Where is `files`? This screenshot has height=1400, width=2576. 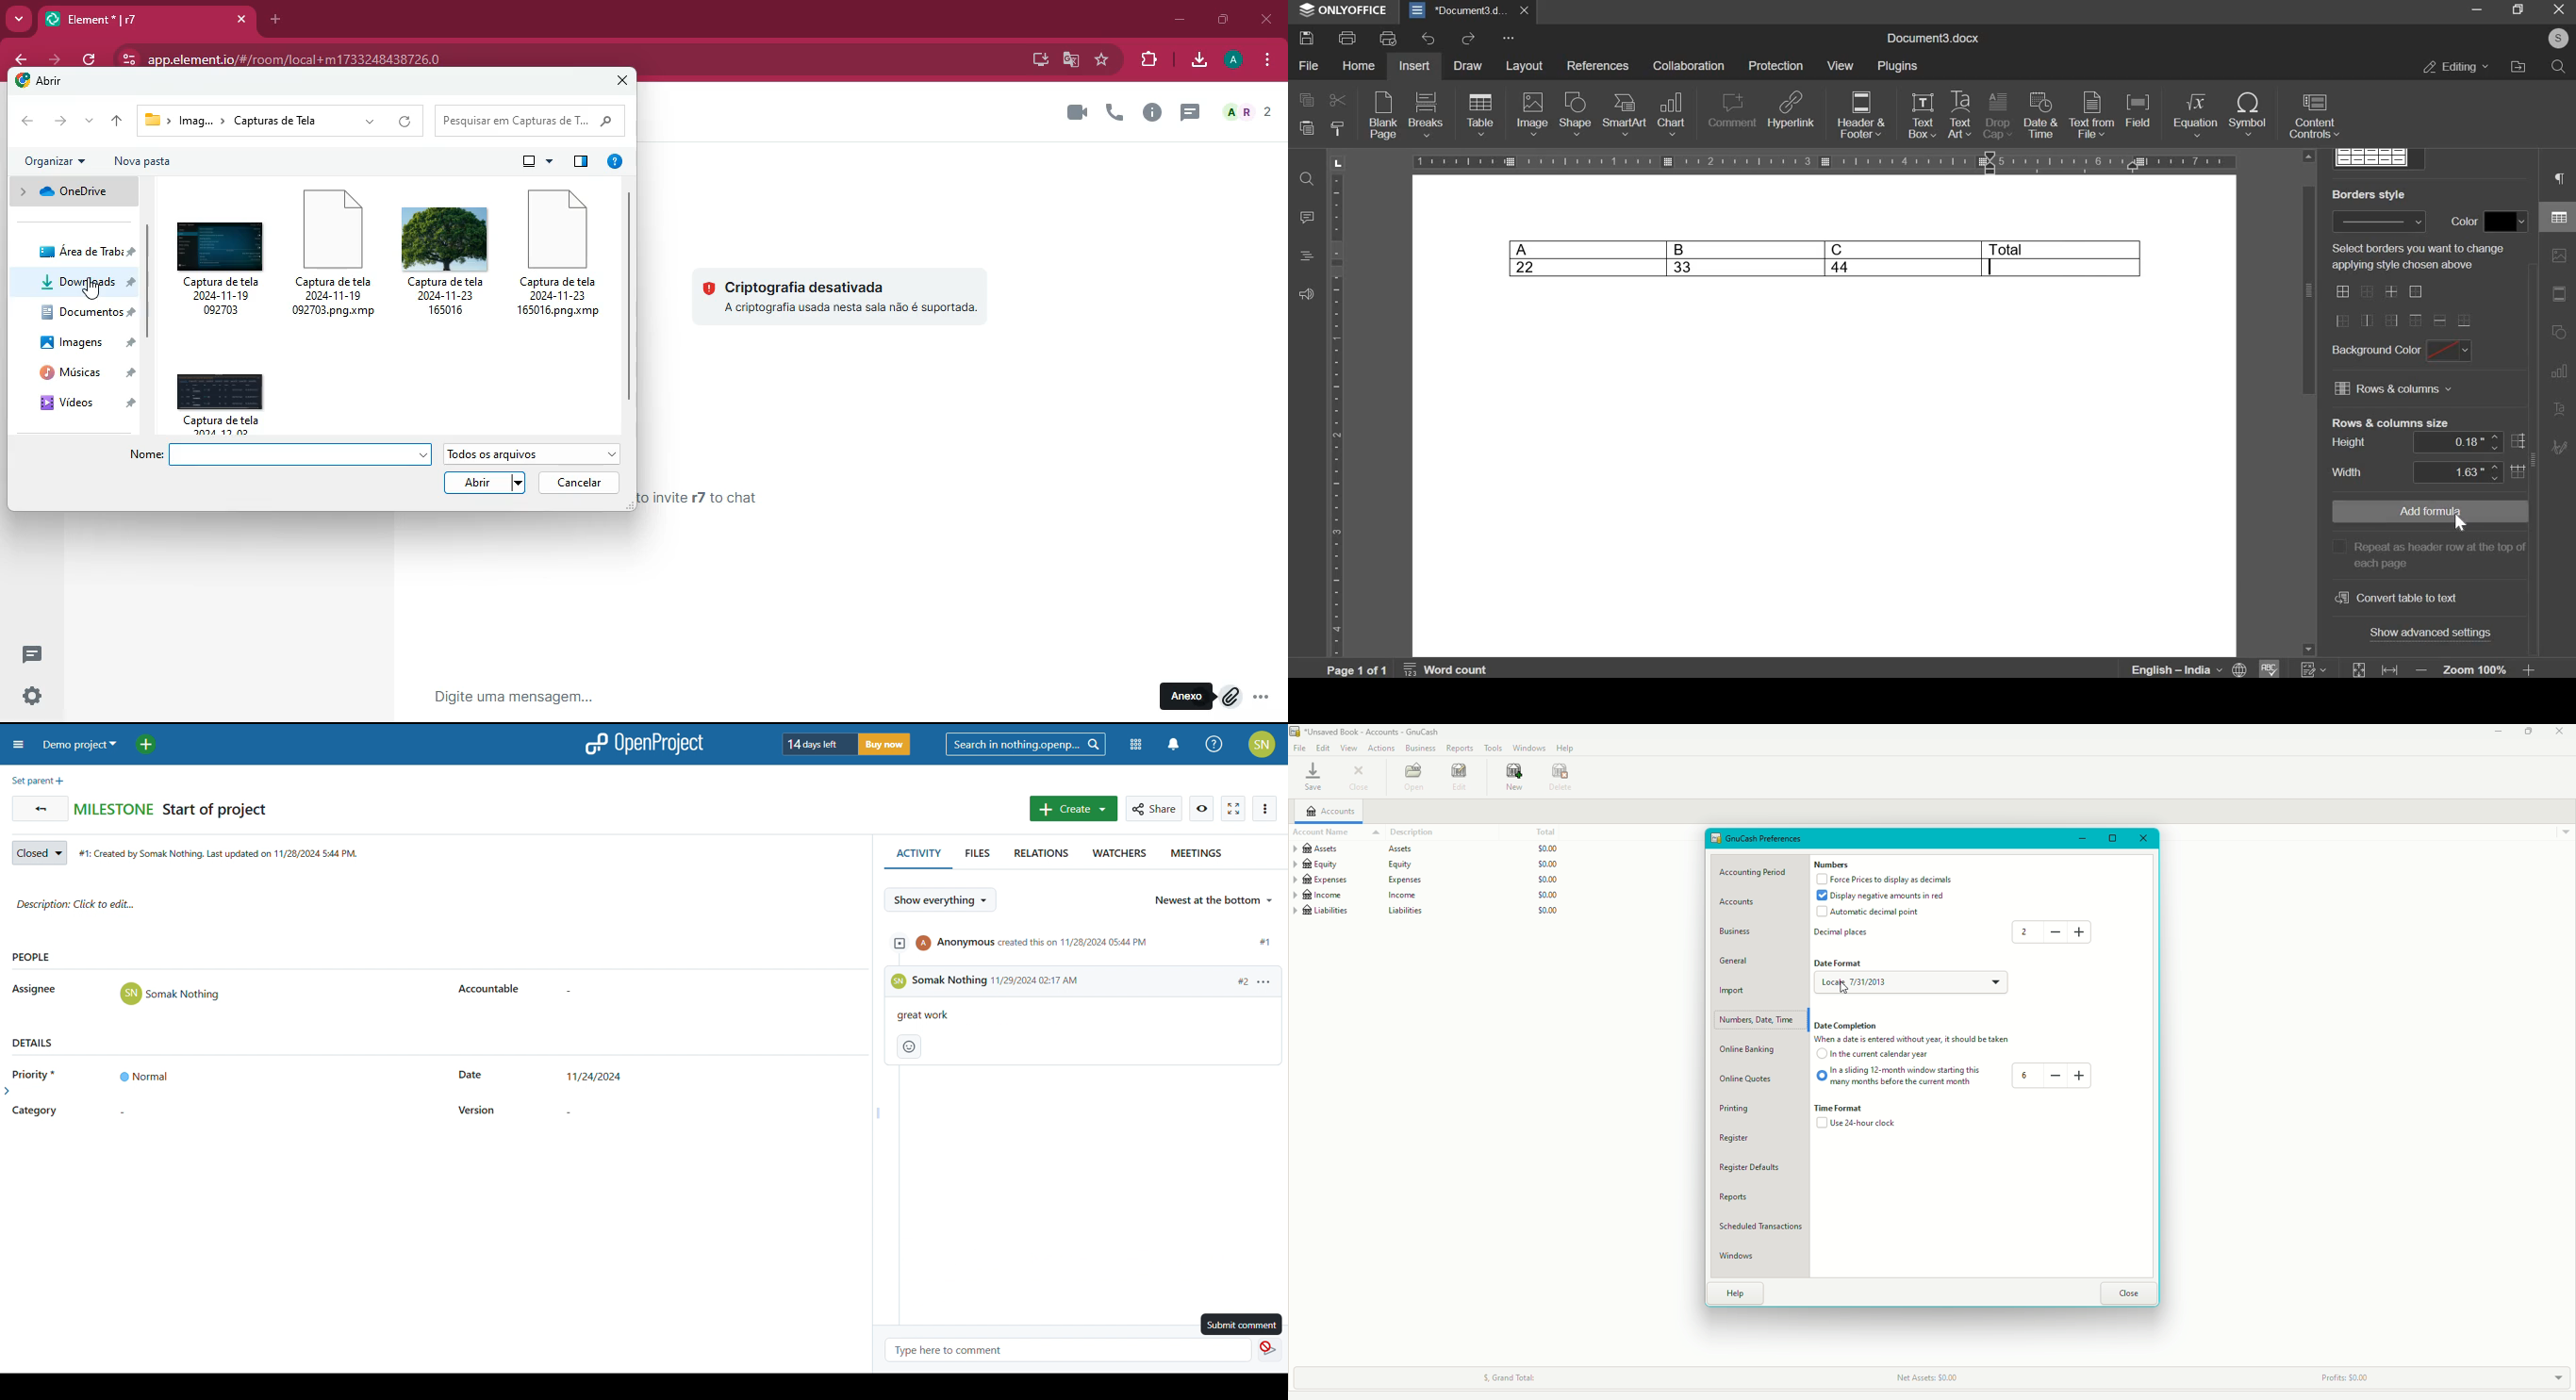 files is located at coordinates (975, 858).